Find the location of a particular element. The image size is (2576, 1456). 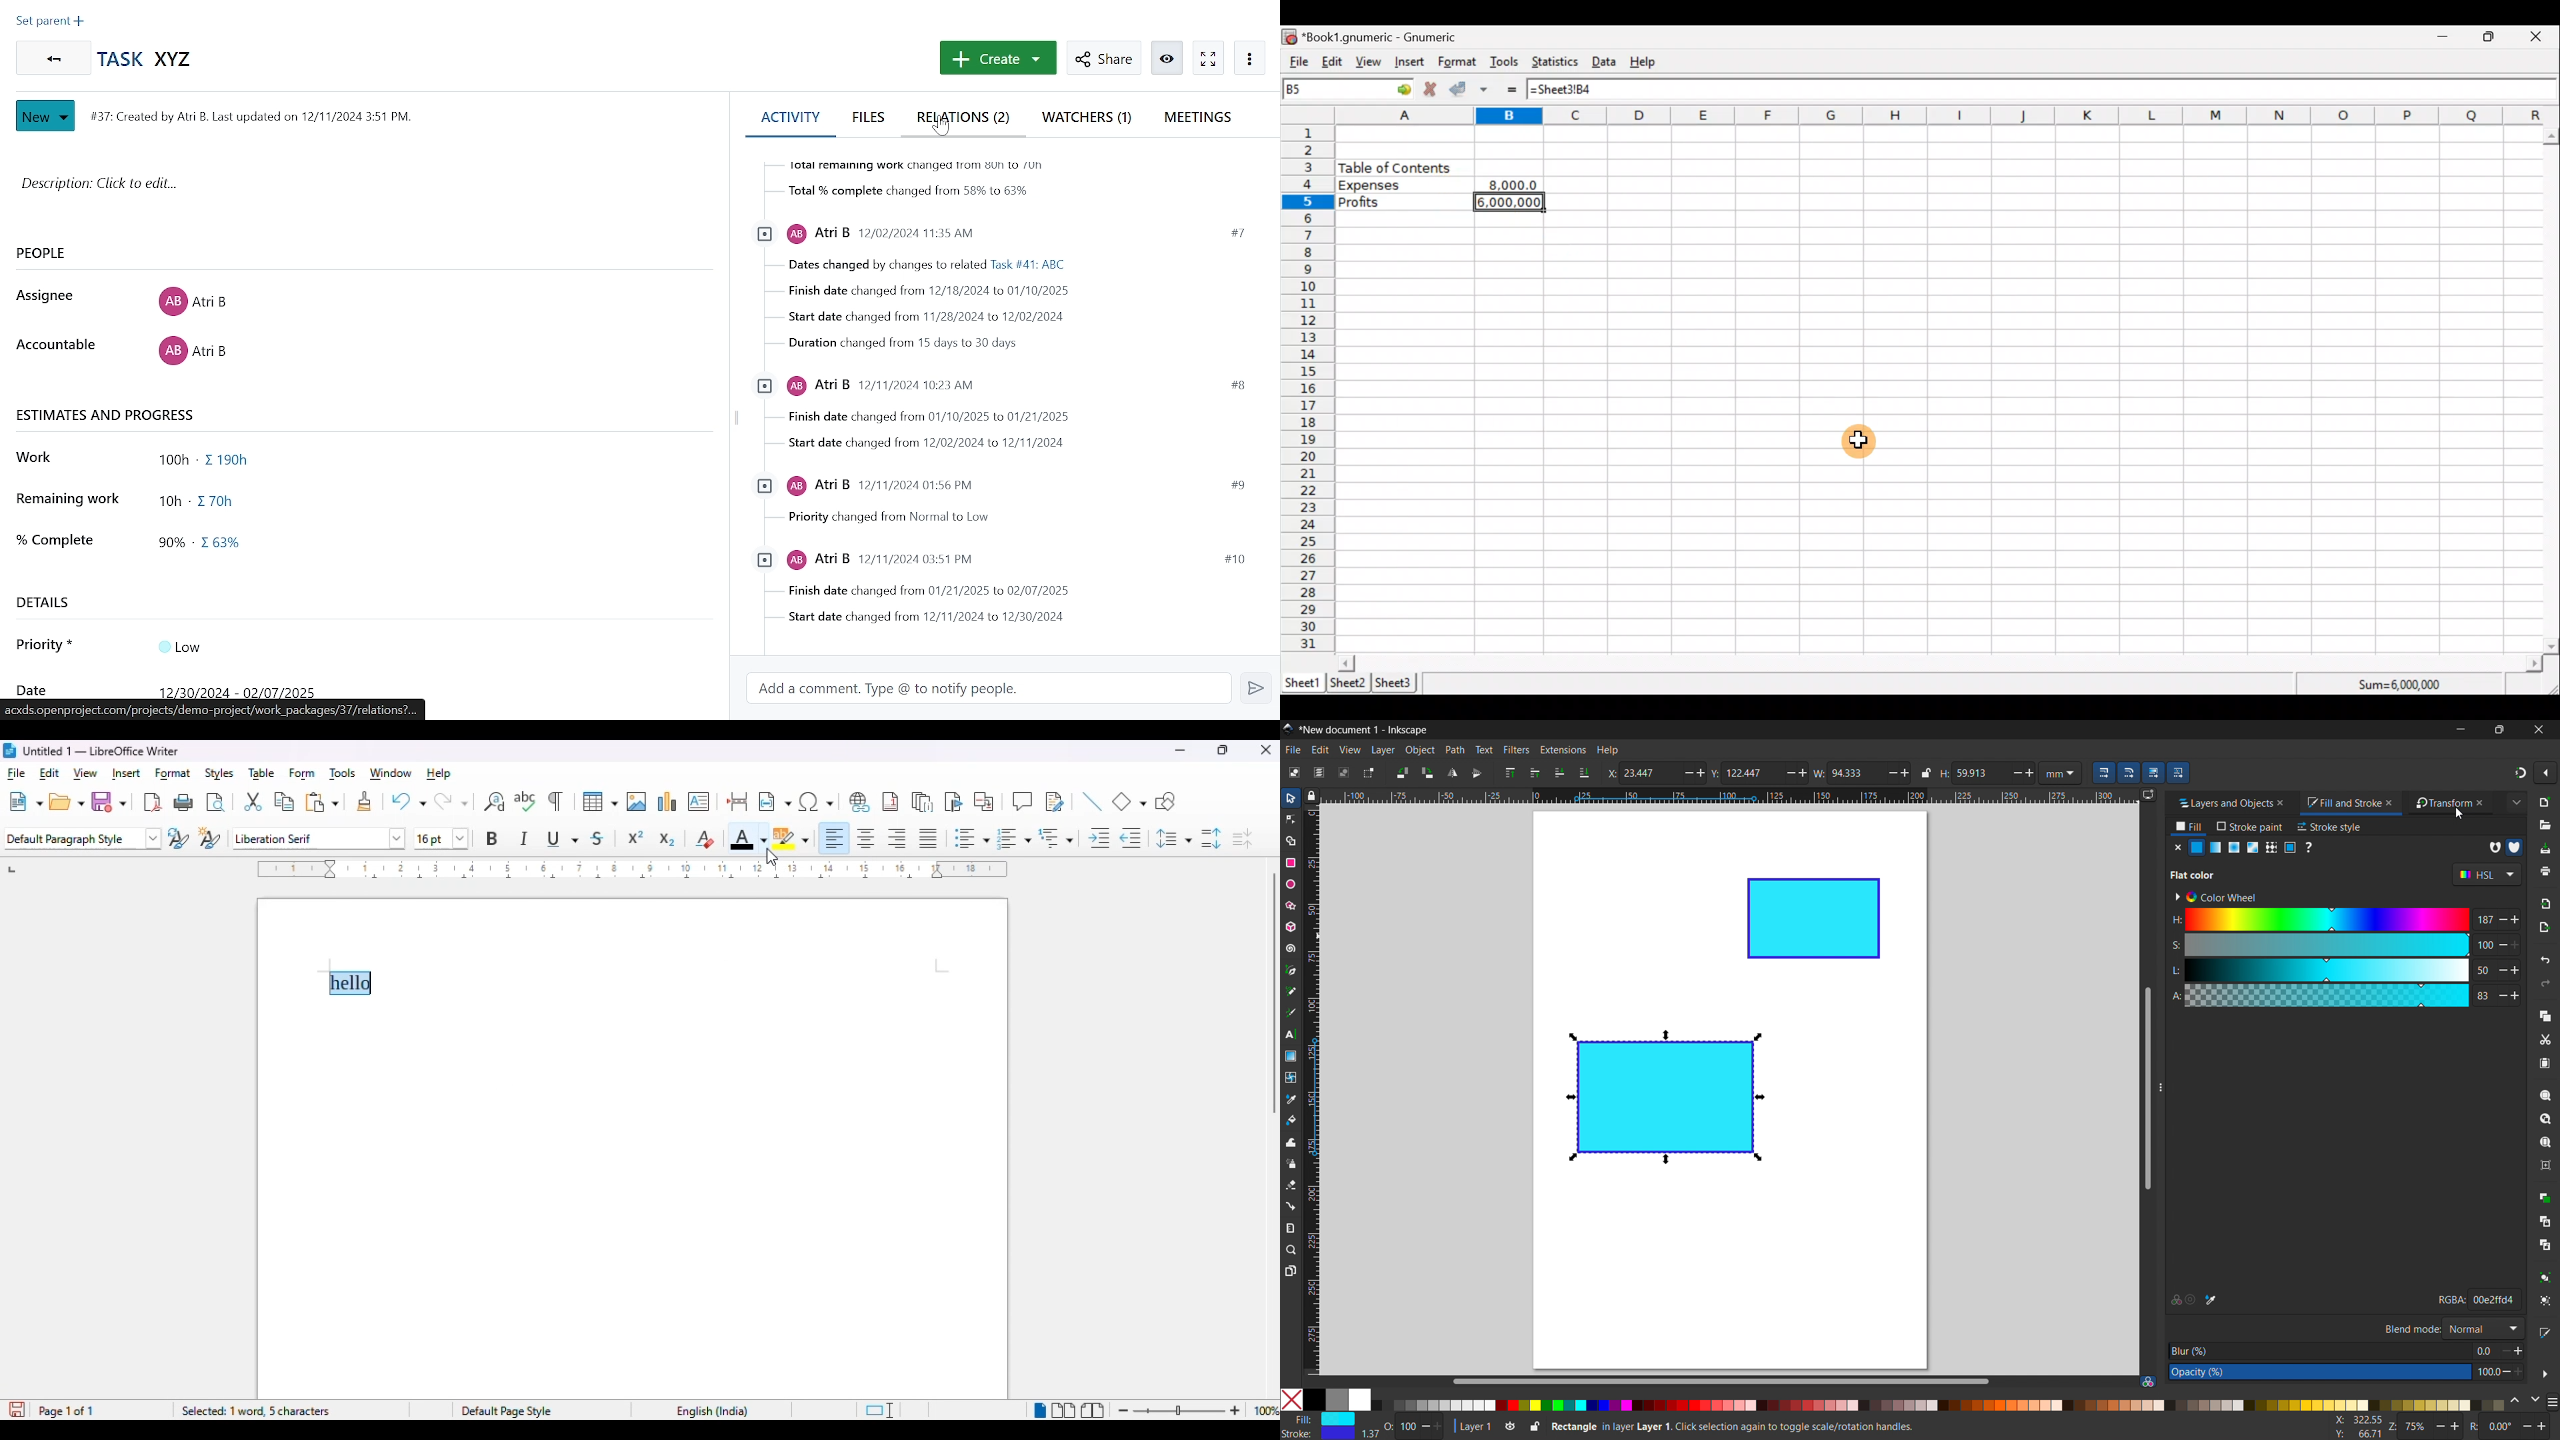

measurement tool is located at coordinates (1291, 1227).